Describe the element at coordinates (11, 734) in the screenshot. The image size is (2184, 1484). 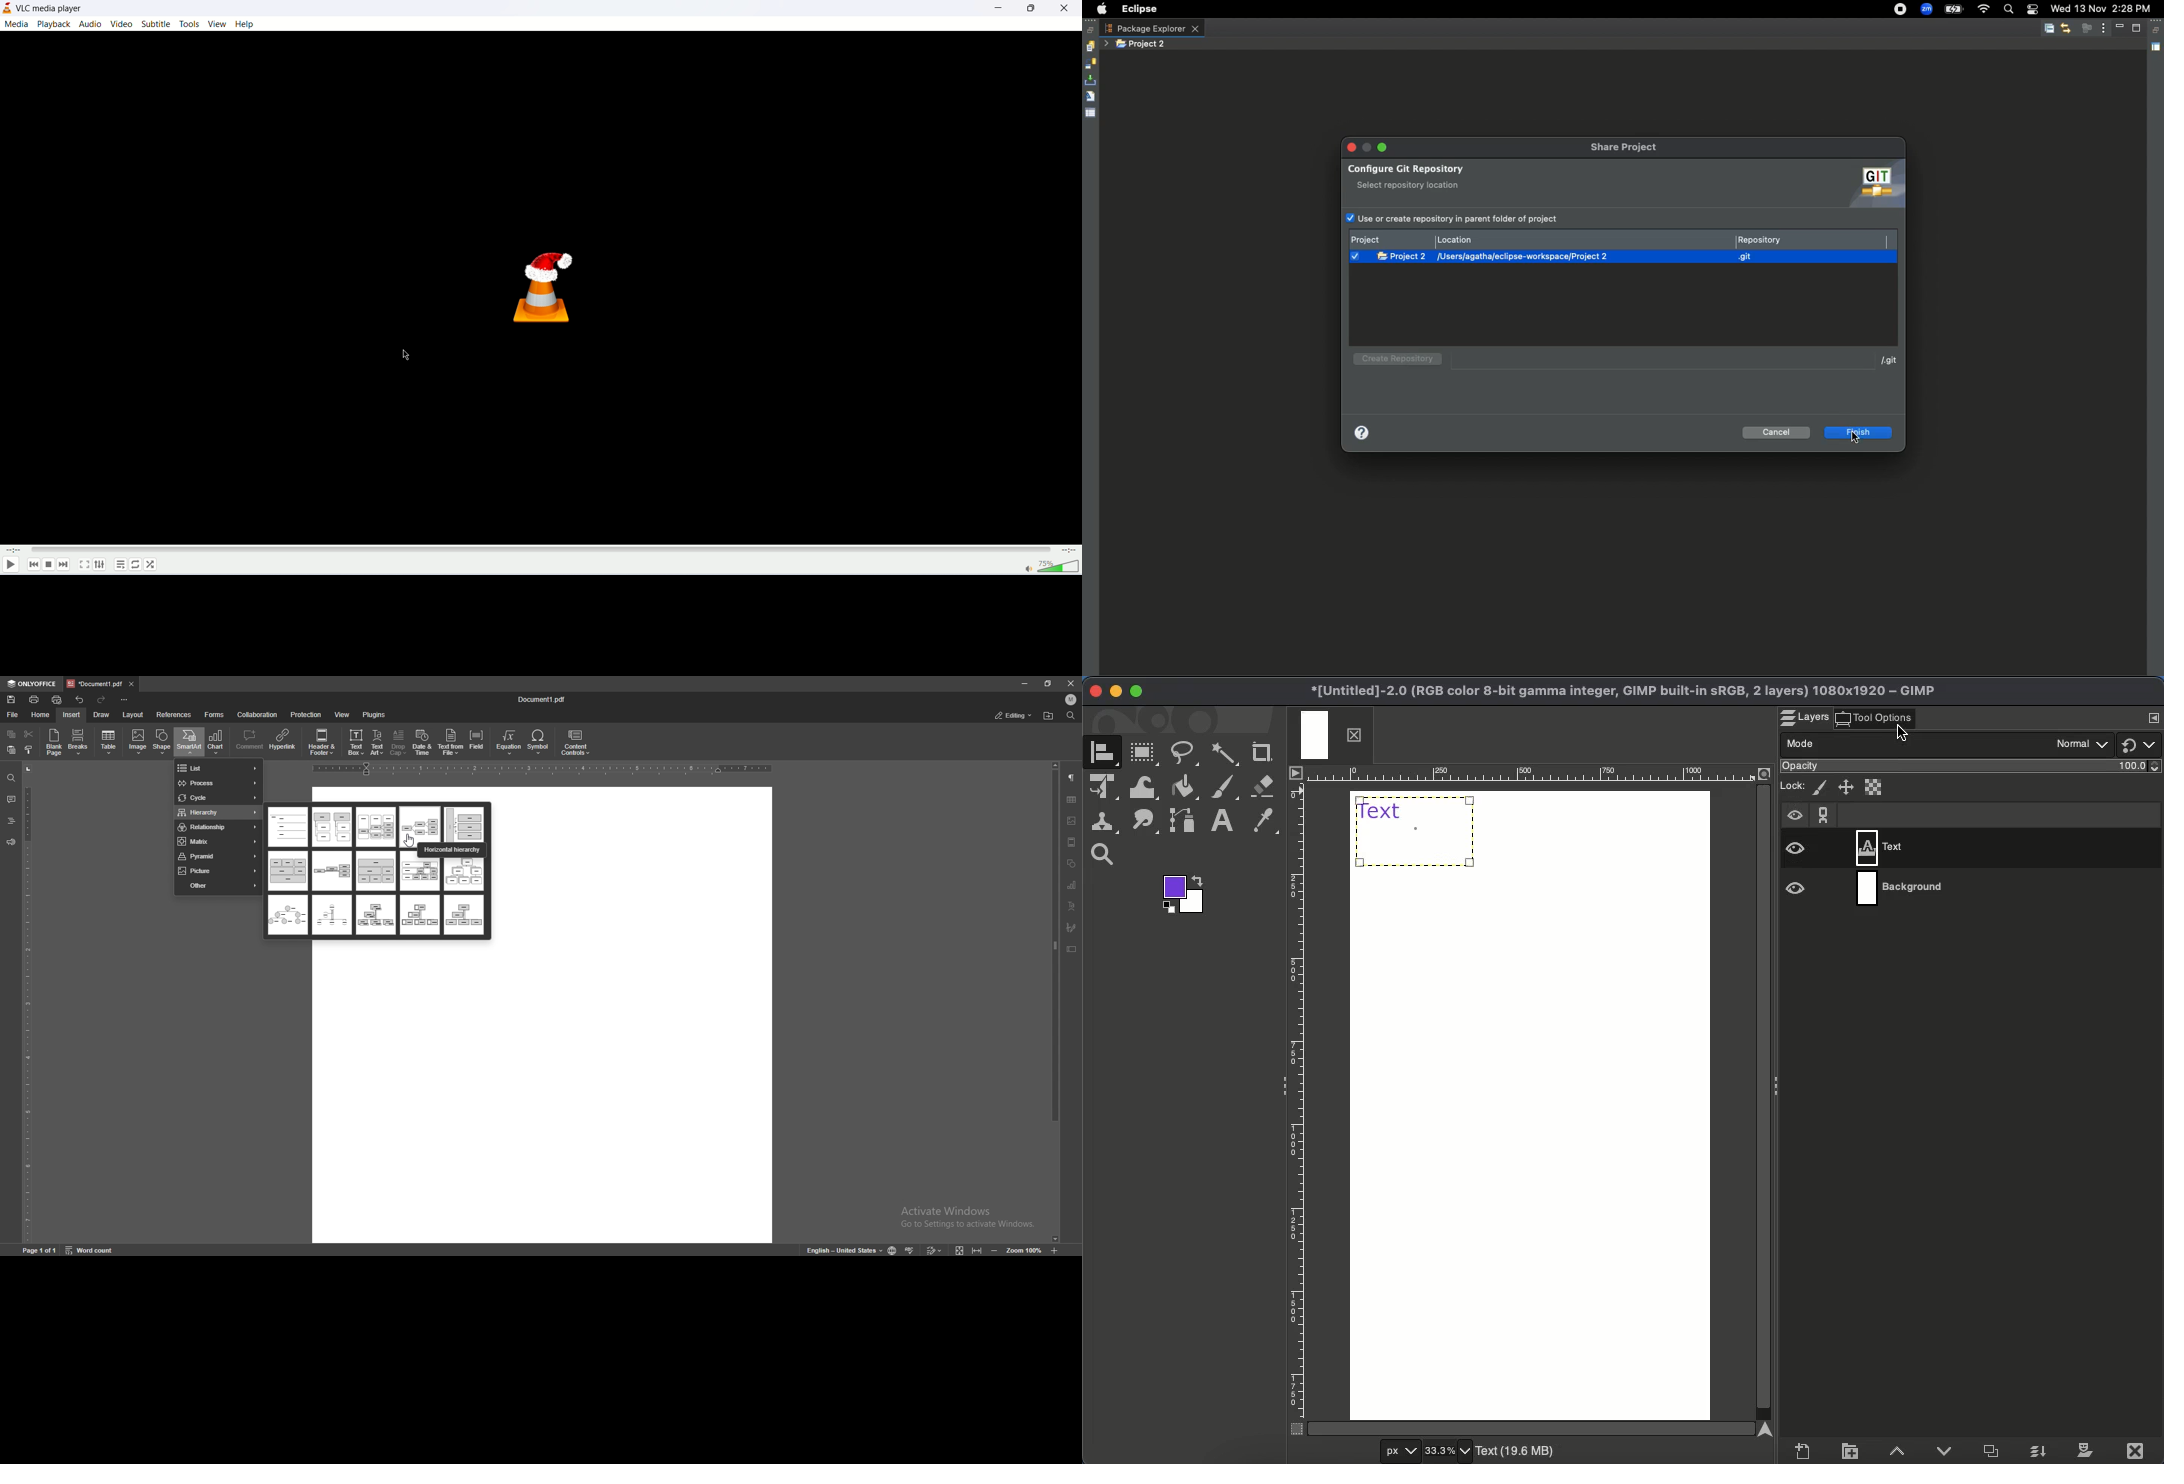
I see `copy` at that location.